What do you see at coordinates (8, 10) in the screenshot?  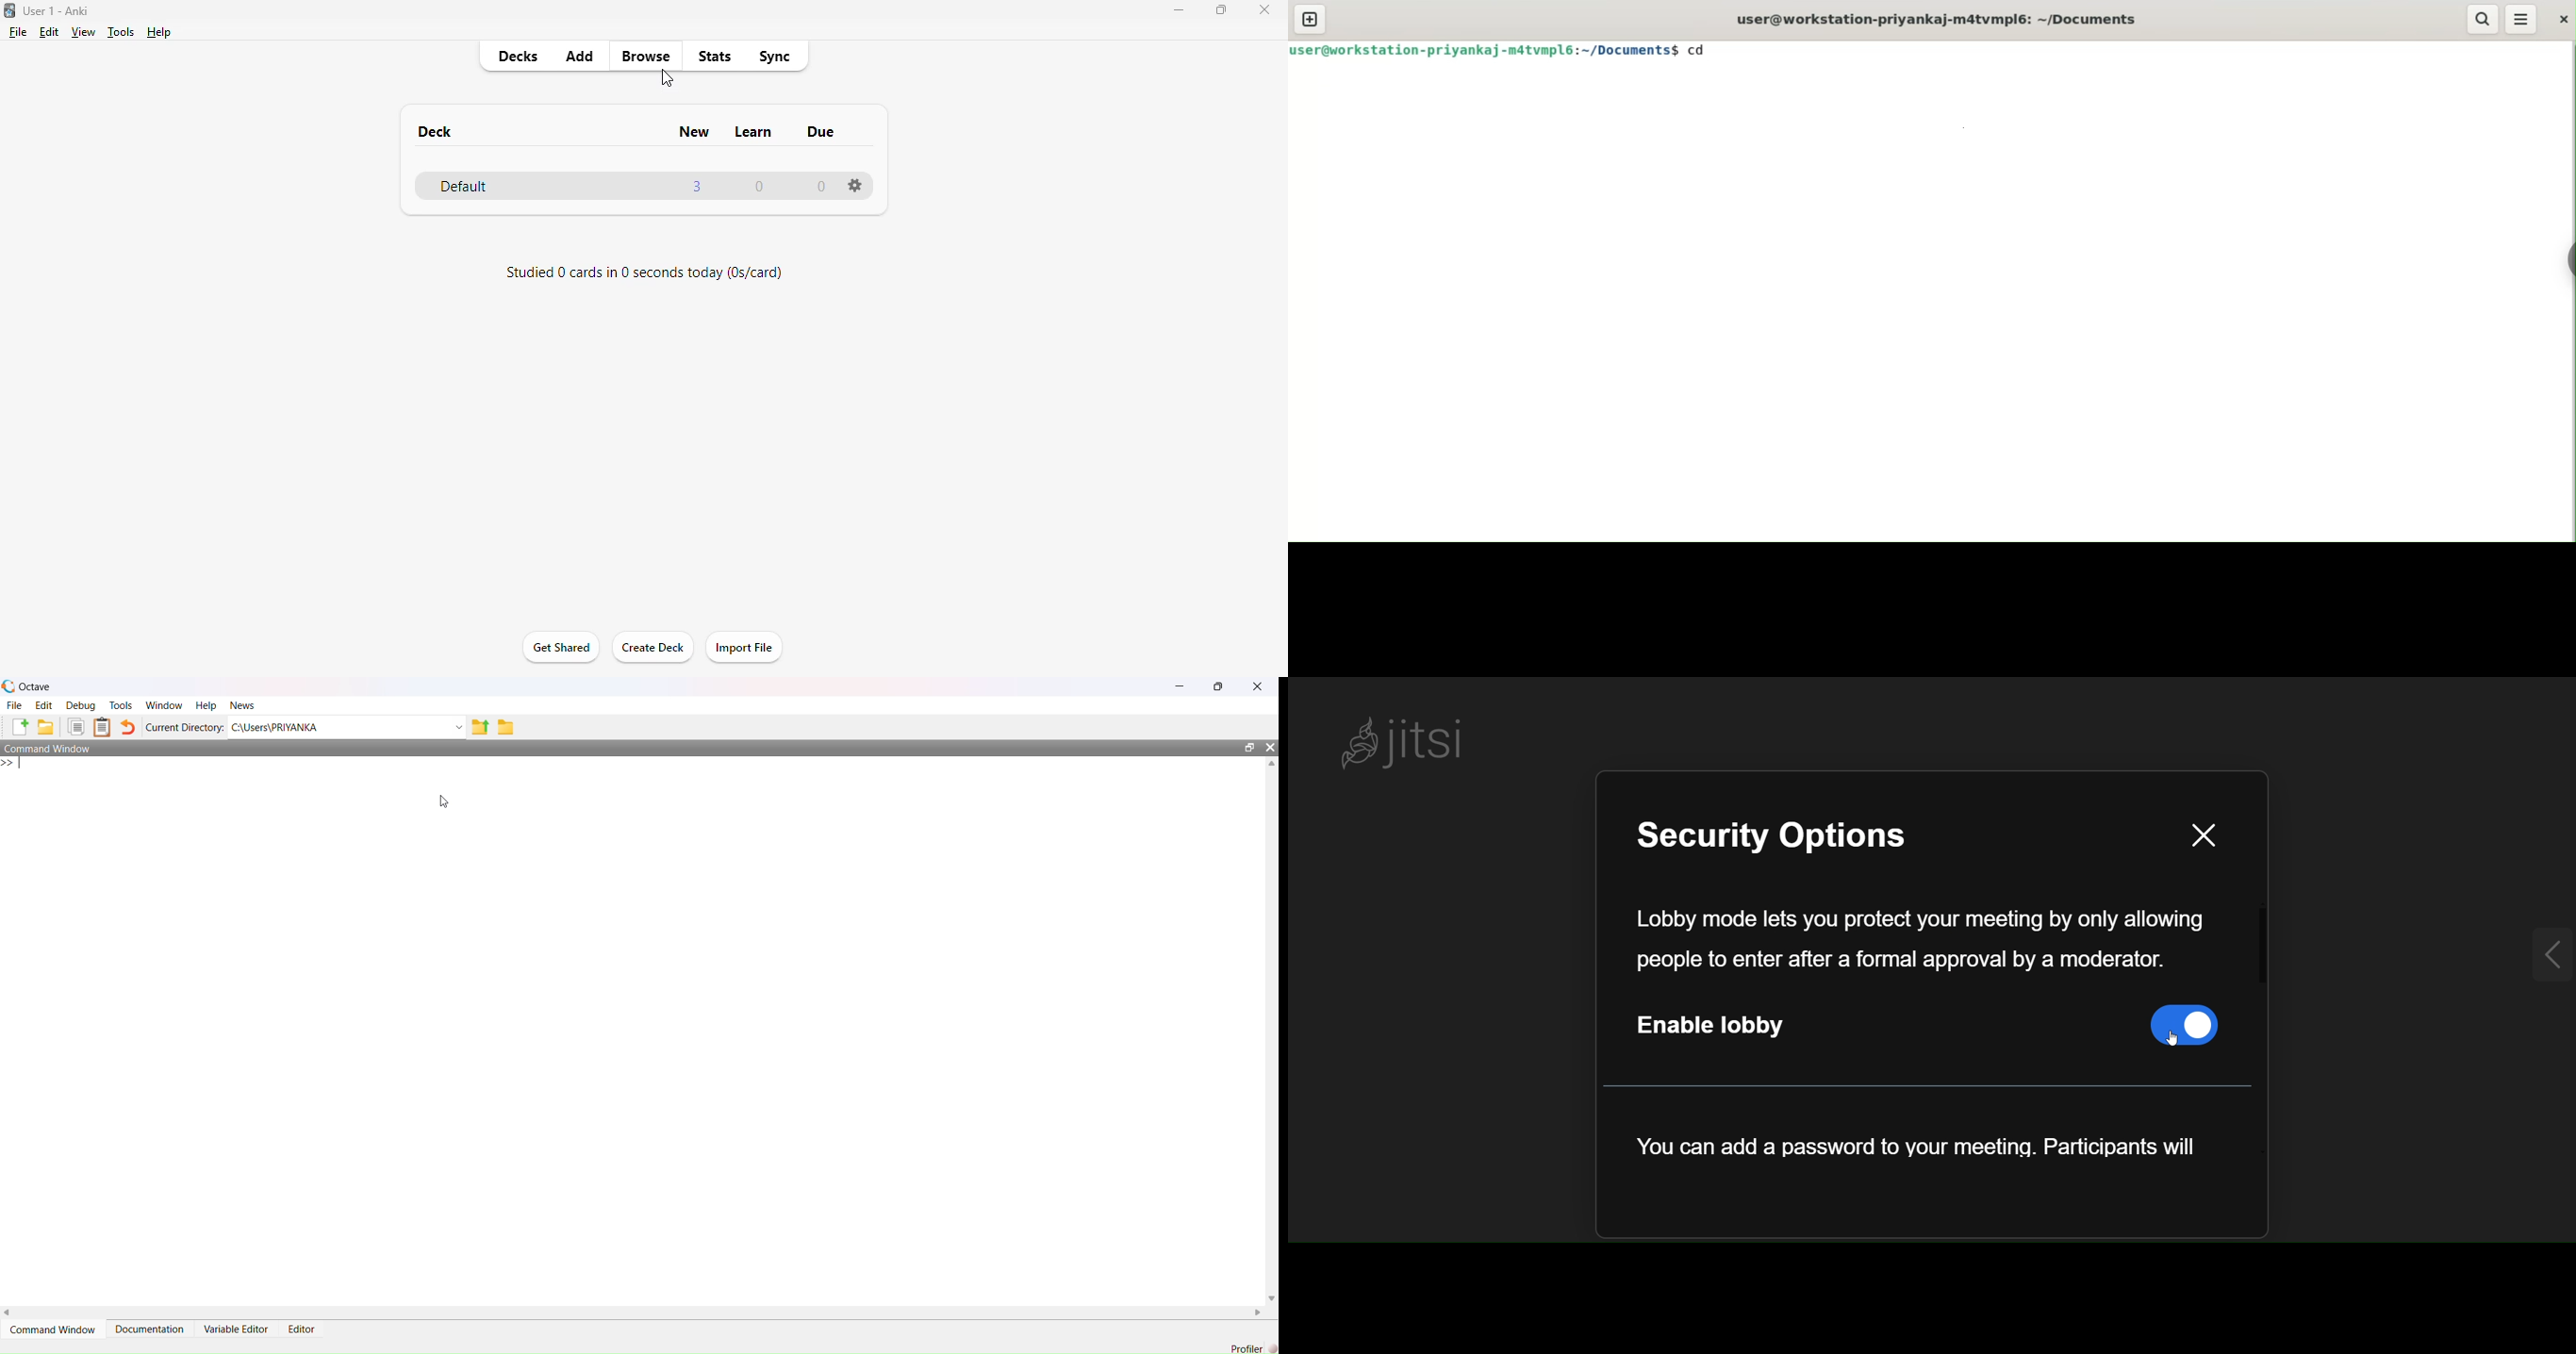 I see `logo` at bounding box center [8, 10].